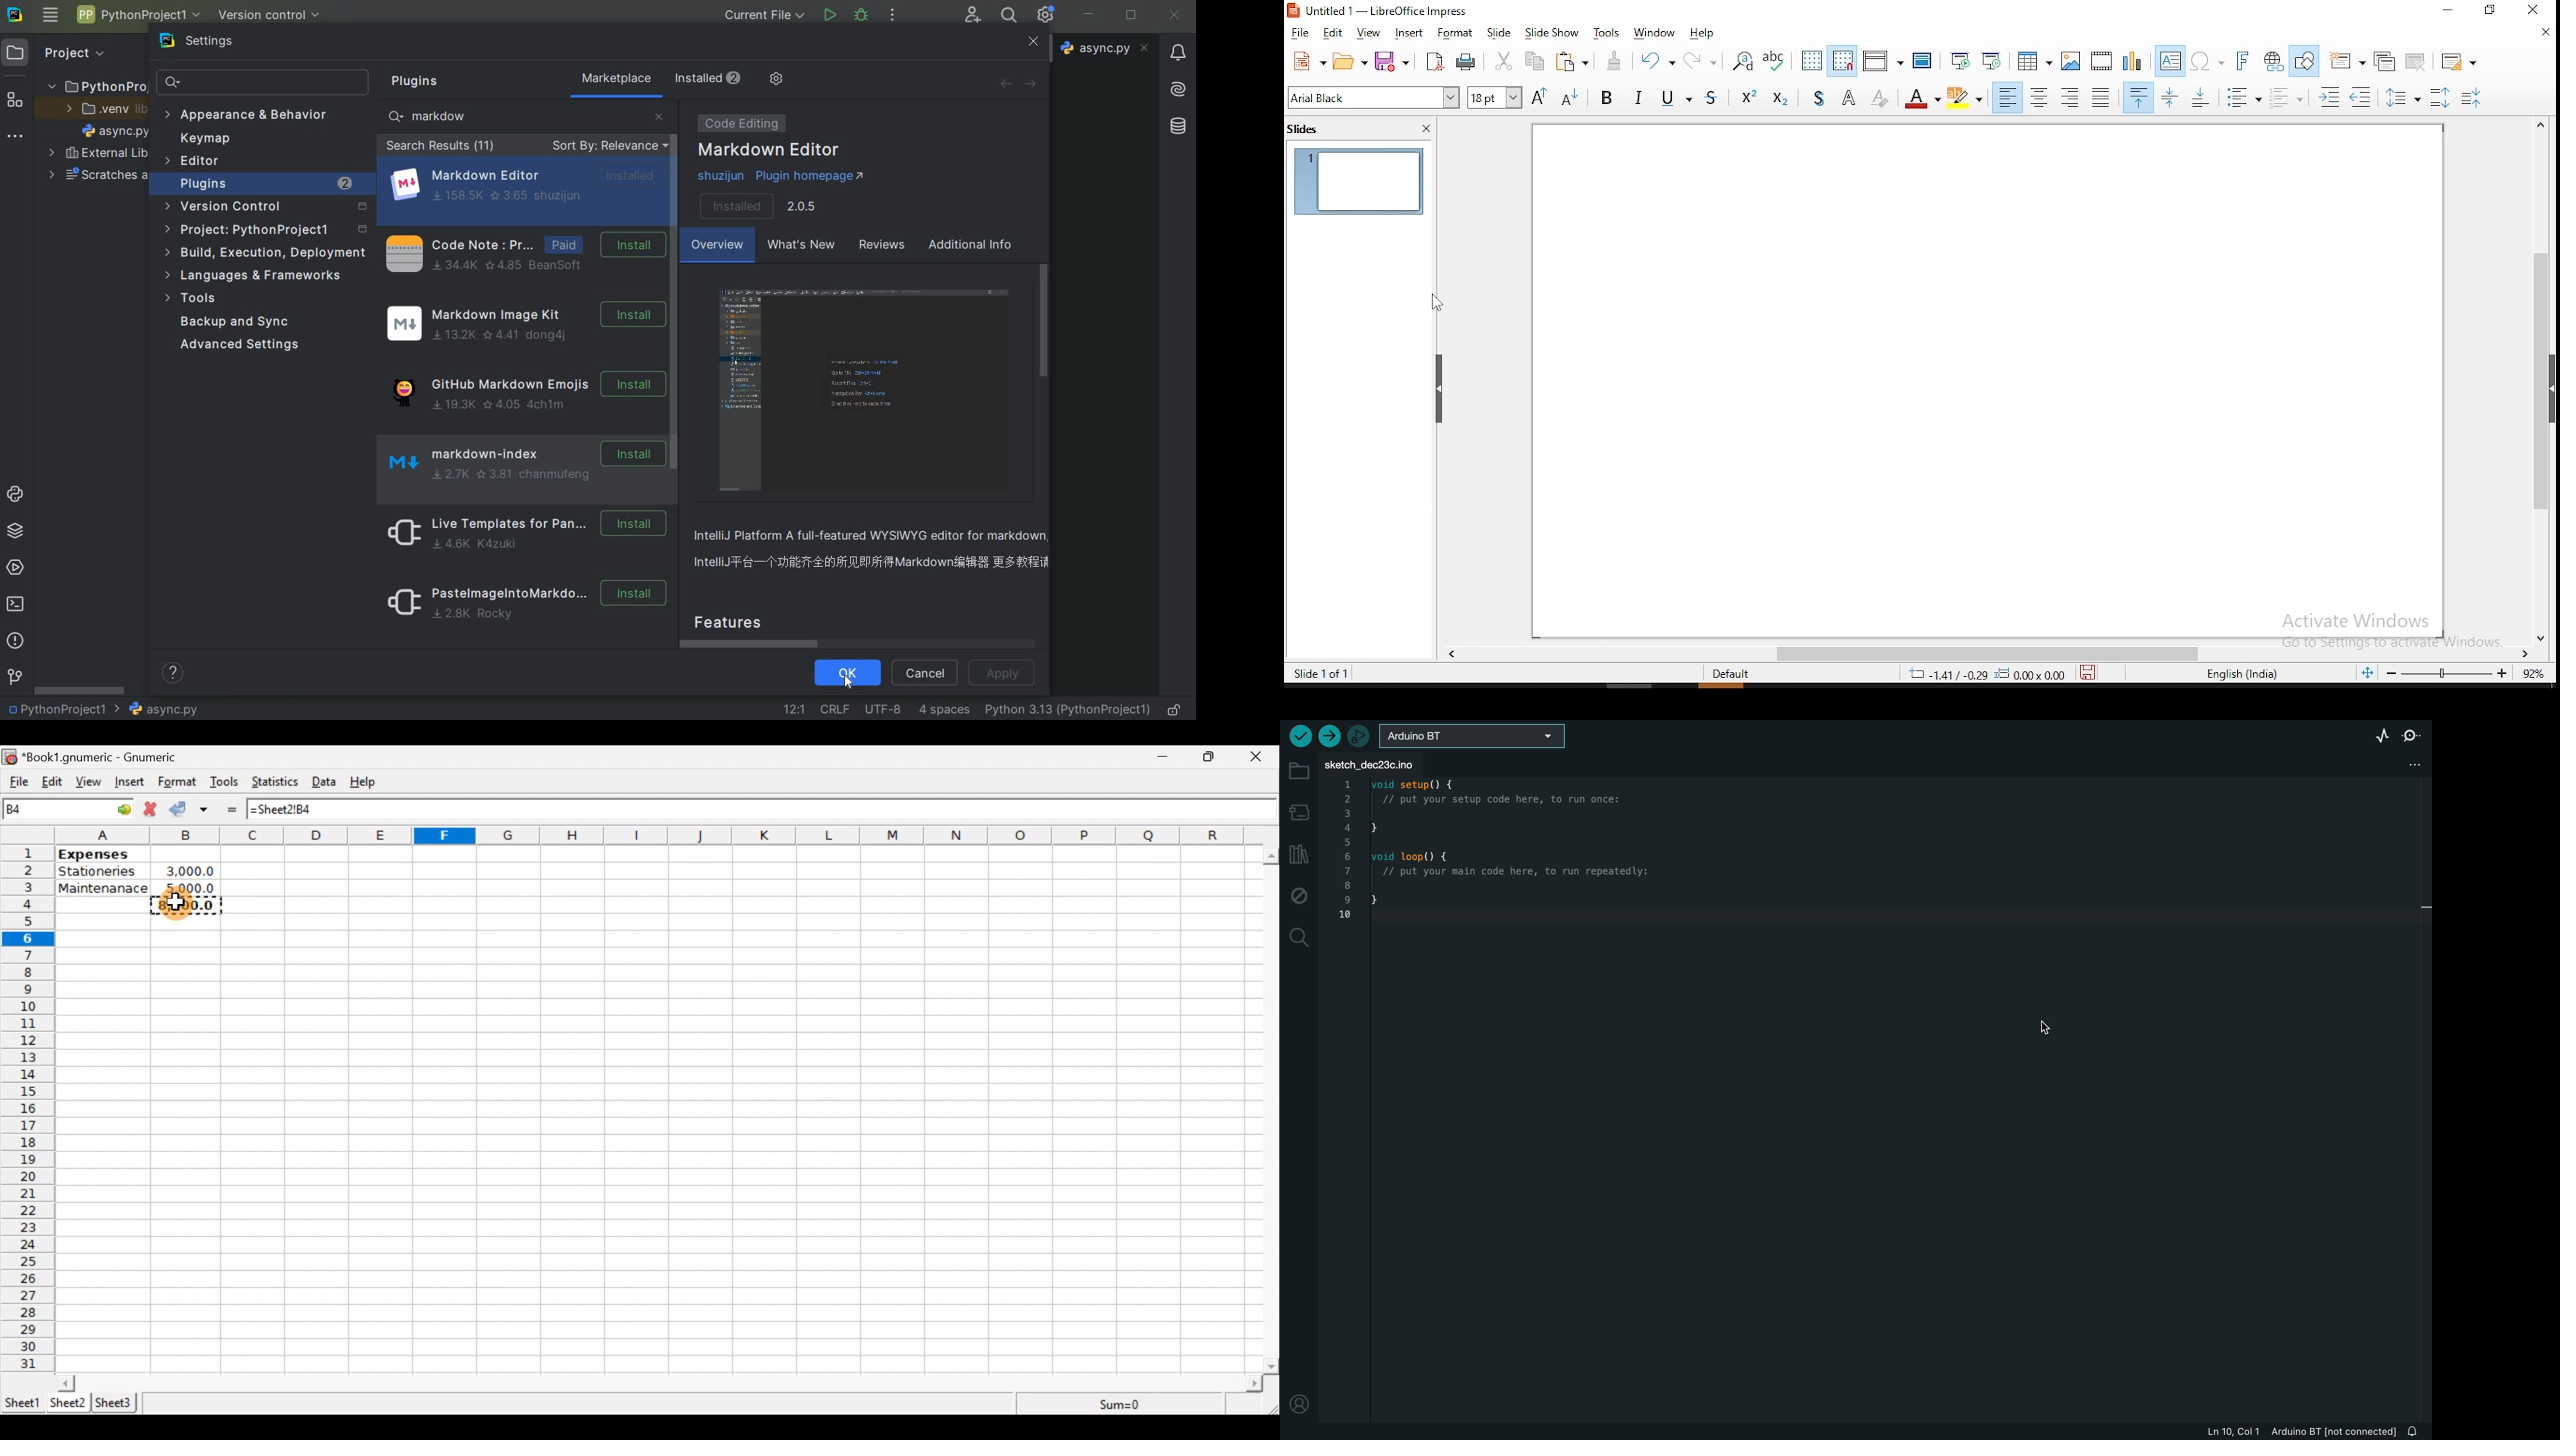 This screenshot has width=2576, height=1456. What do you see at coordinates (266, 209) in the screenshot?
I see `version control` at bounding box center [266, 209].